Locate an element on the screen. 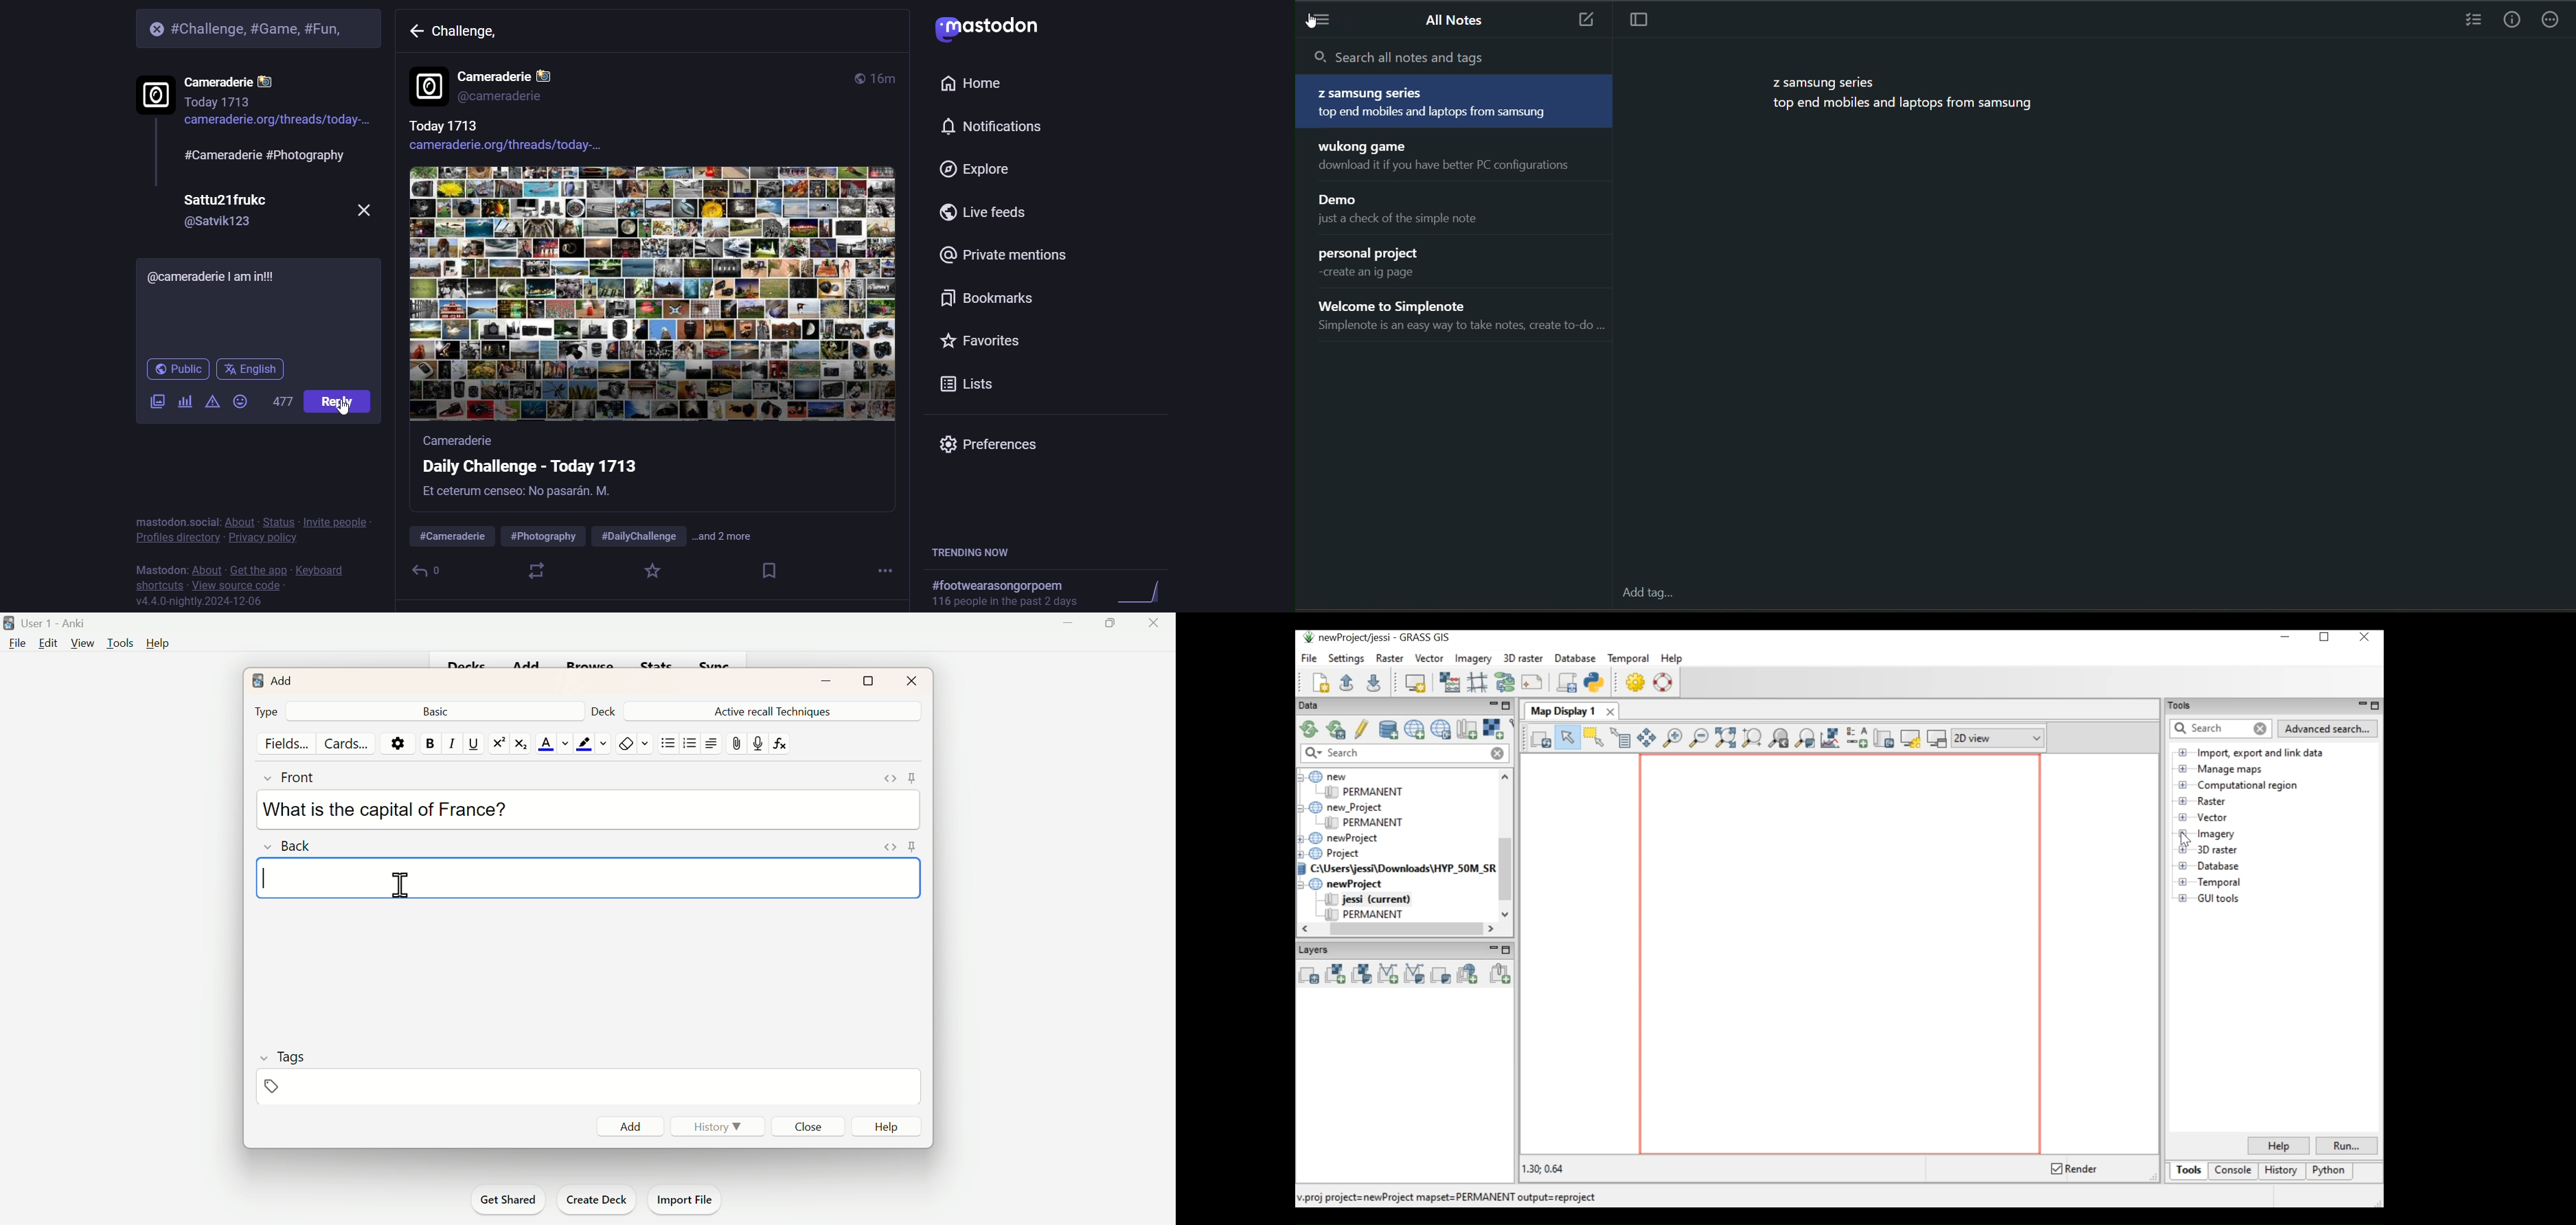 Image resolution: width=2576 pixels, height=1232 pixels. trending now is located at coordinates (978, 551).